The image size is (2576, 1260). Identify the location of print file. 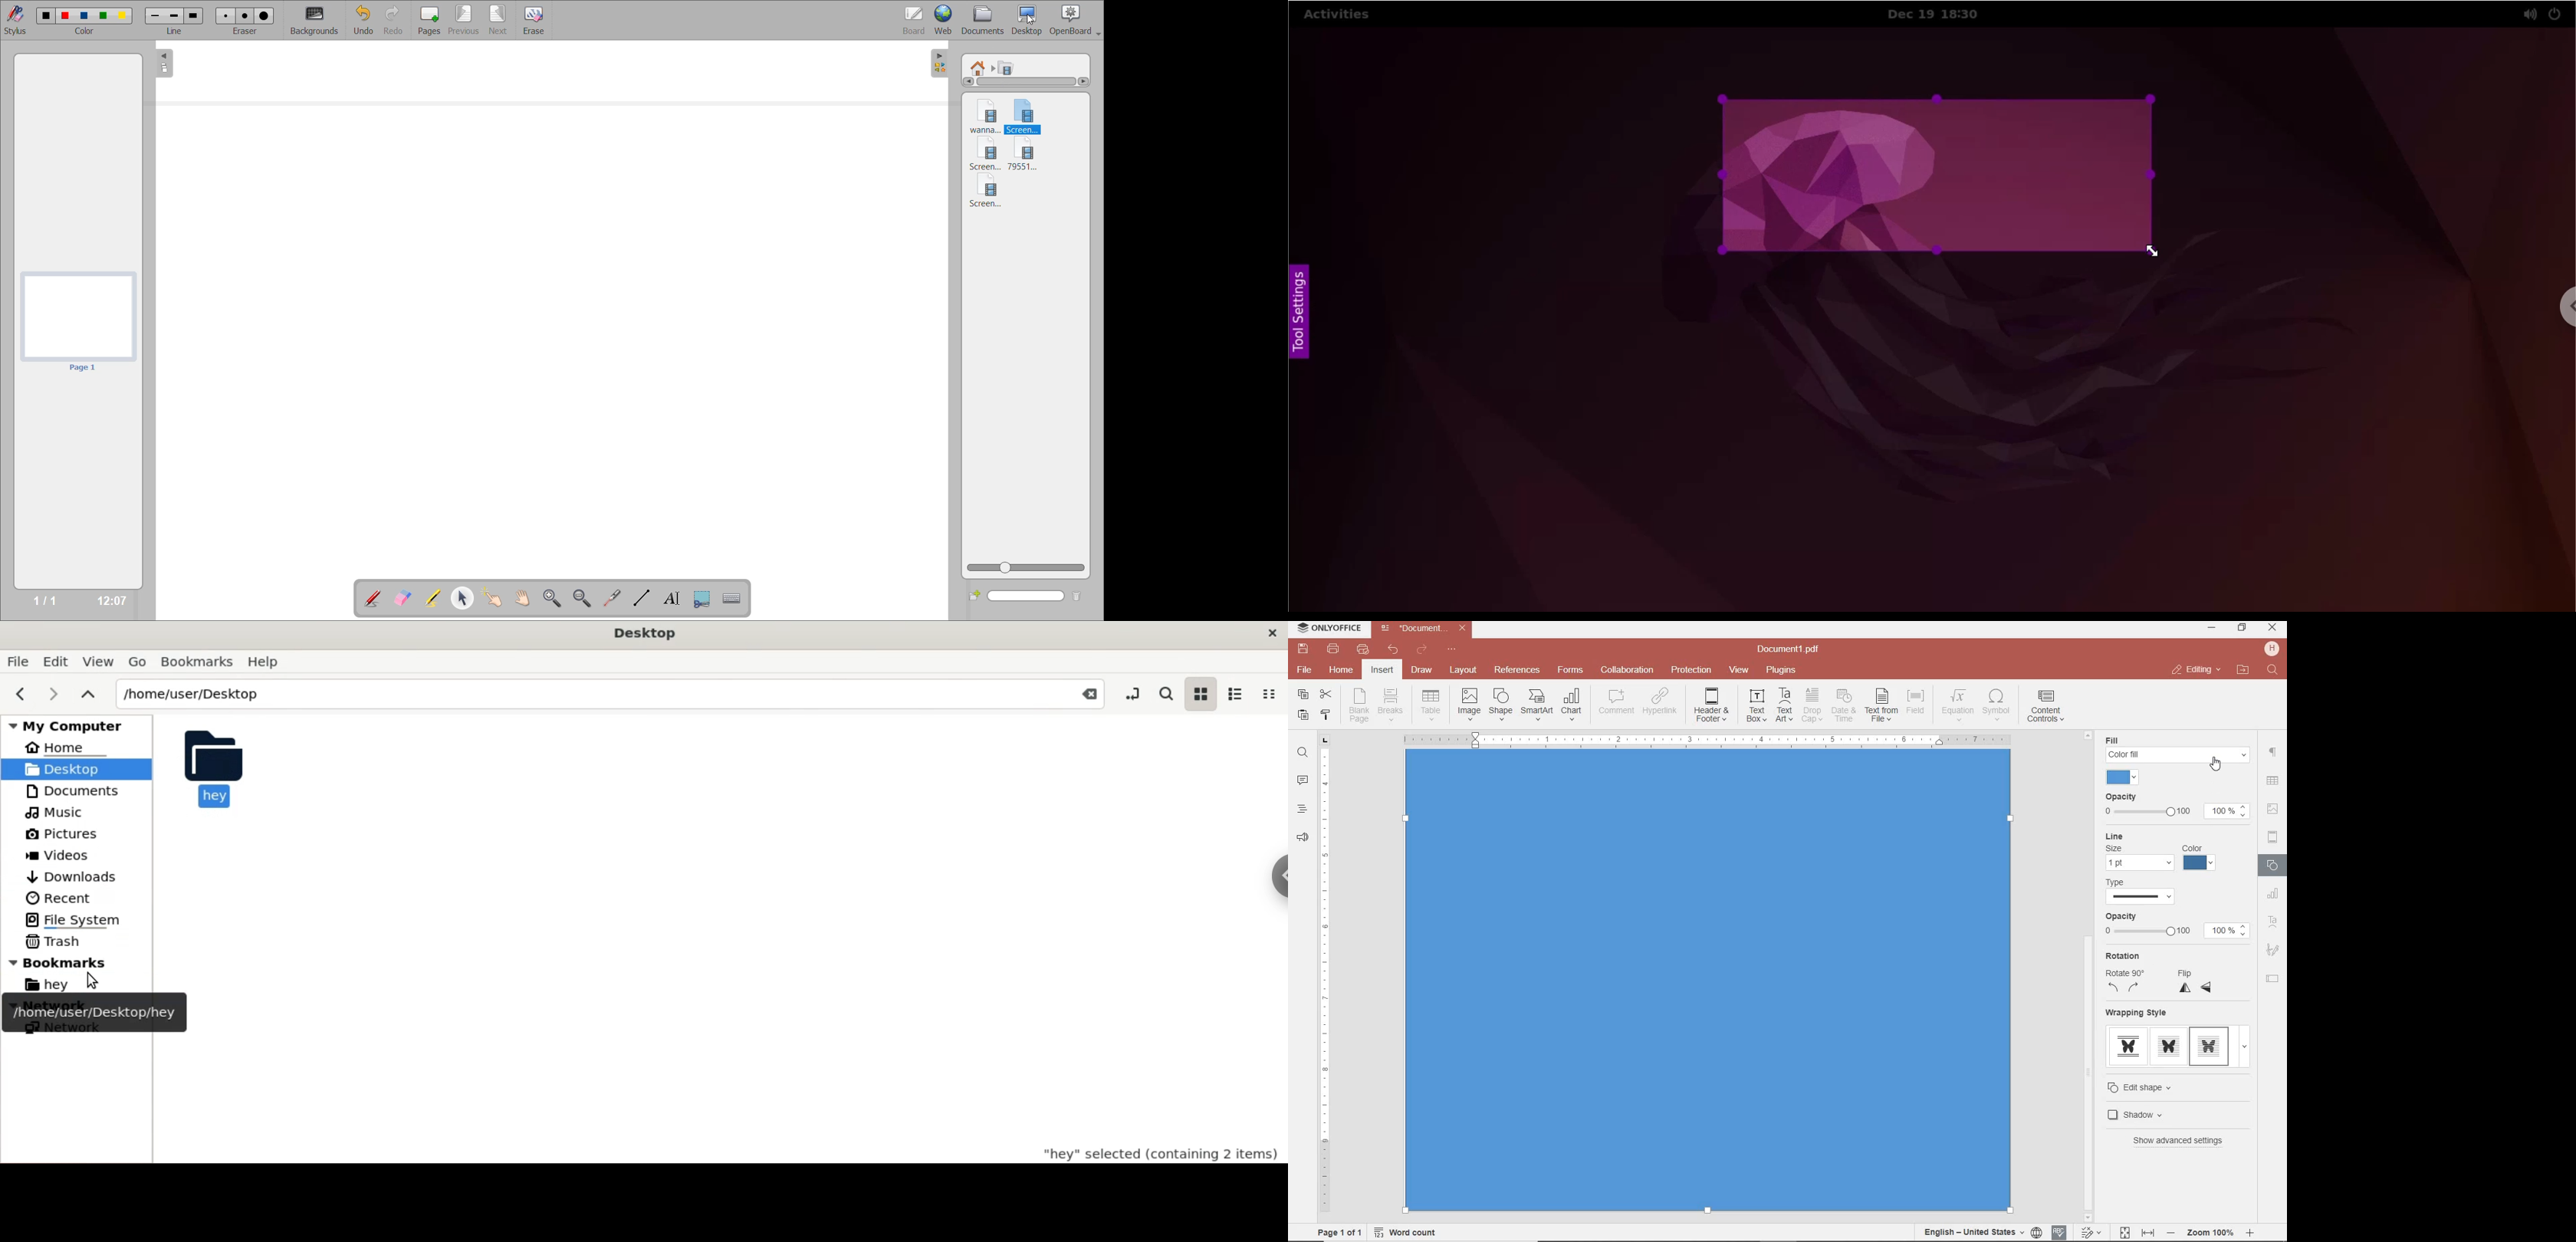
(1333, 649).